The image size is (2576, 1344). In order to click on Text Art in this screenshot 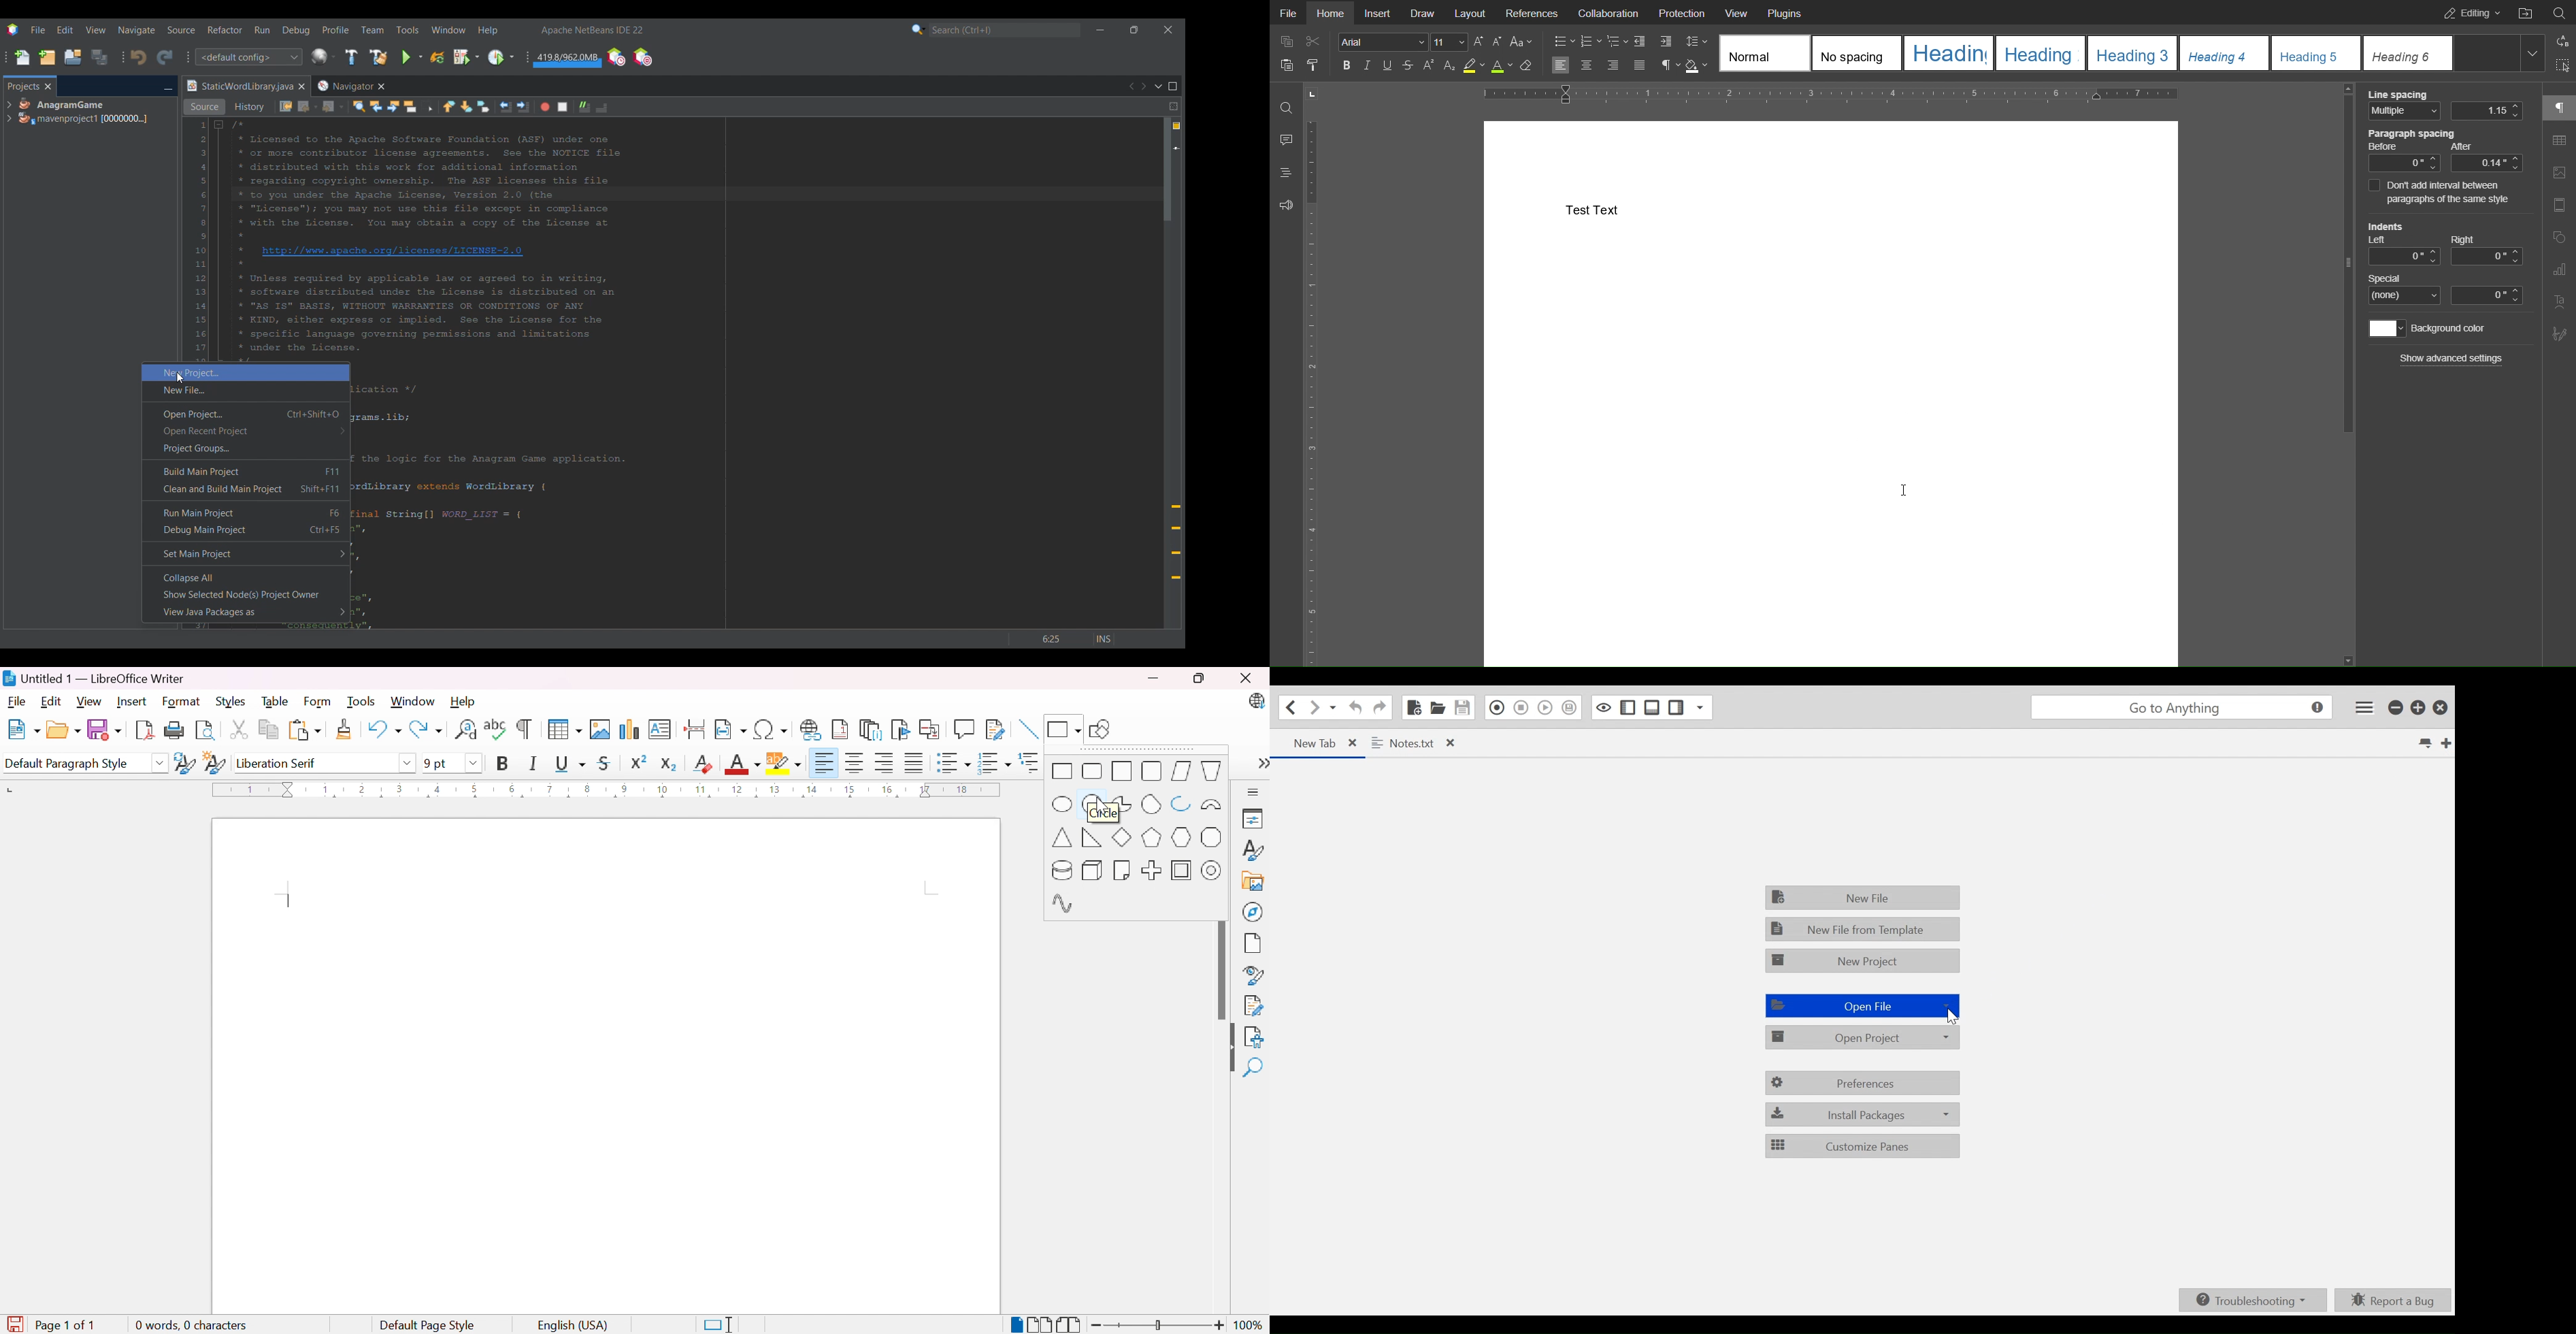, I will do `click(2560, 302)`.